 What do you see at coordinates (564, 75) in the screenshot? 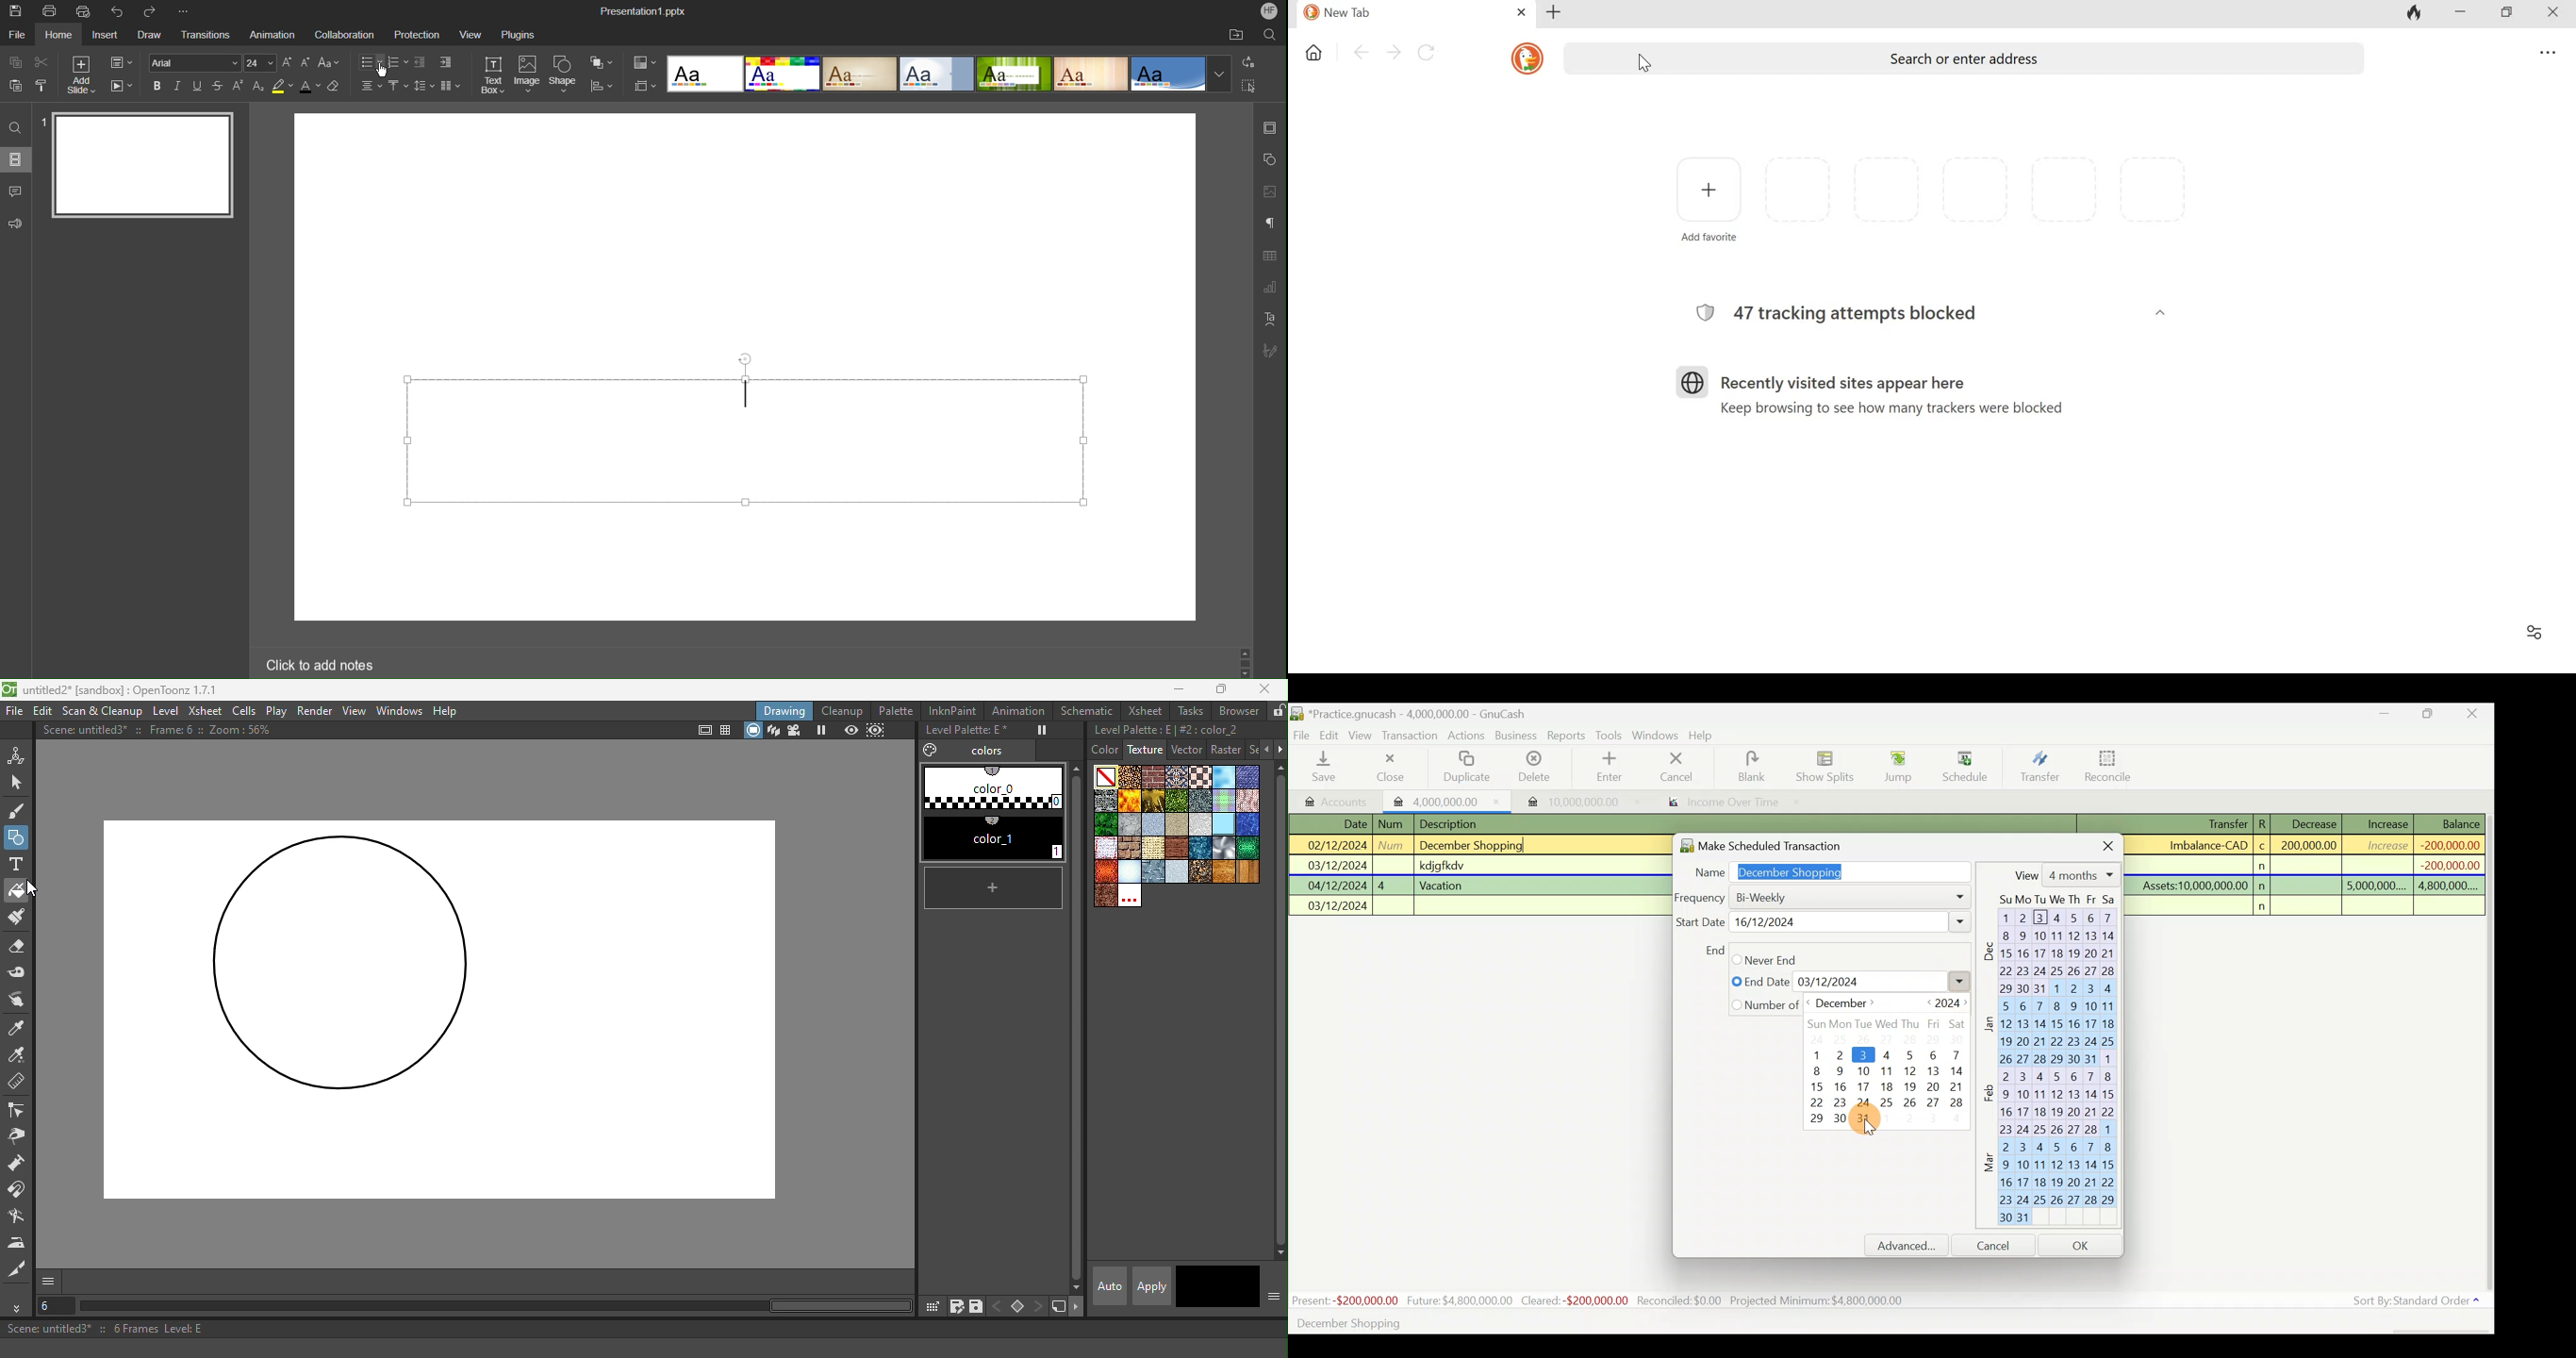
I see `Shape` at bounding box center [564, 75].